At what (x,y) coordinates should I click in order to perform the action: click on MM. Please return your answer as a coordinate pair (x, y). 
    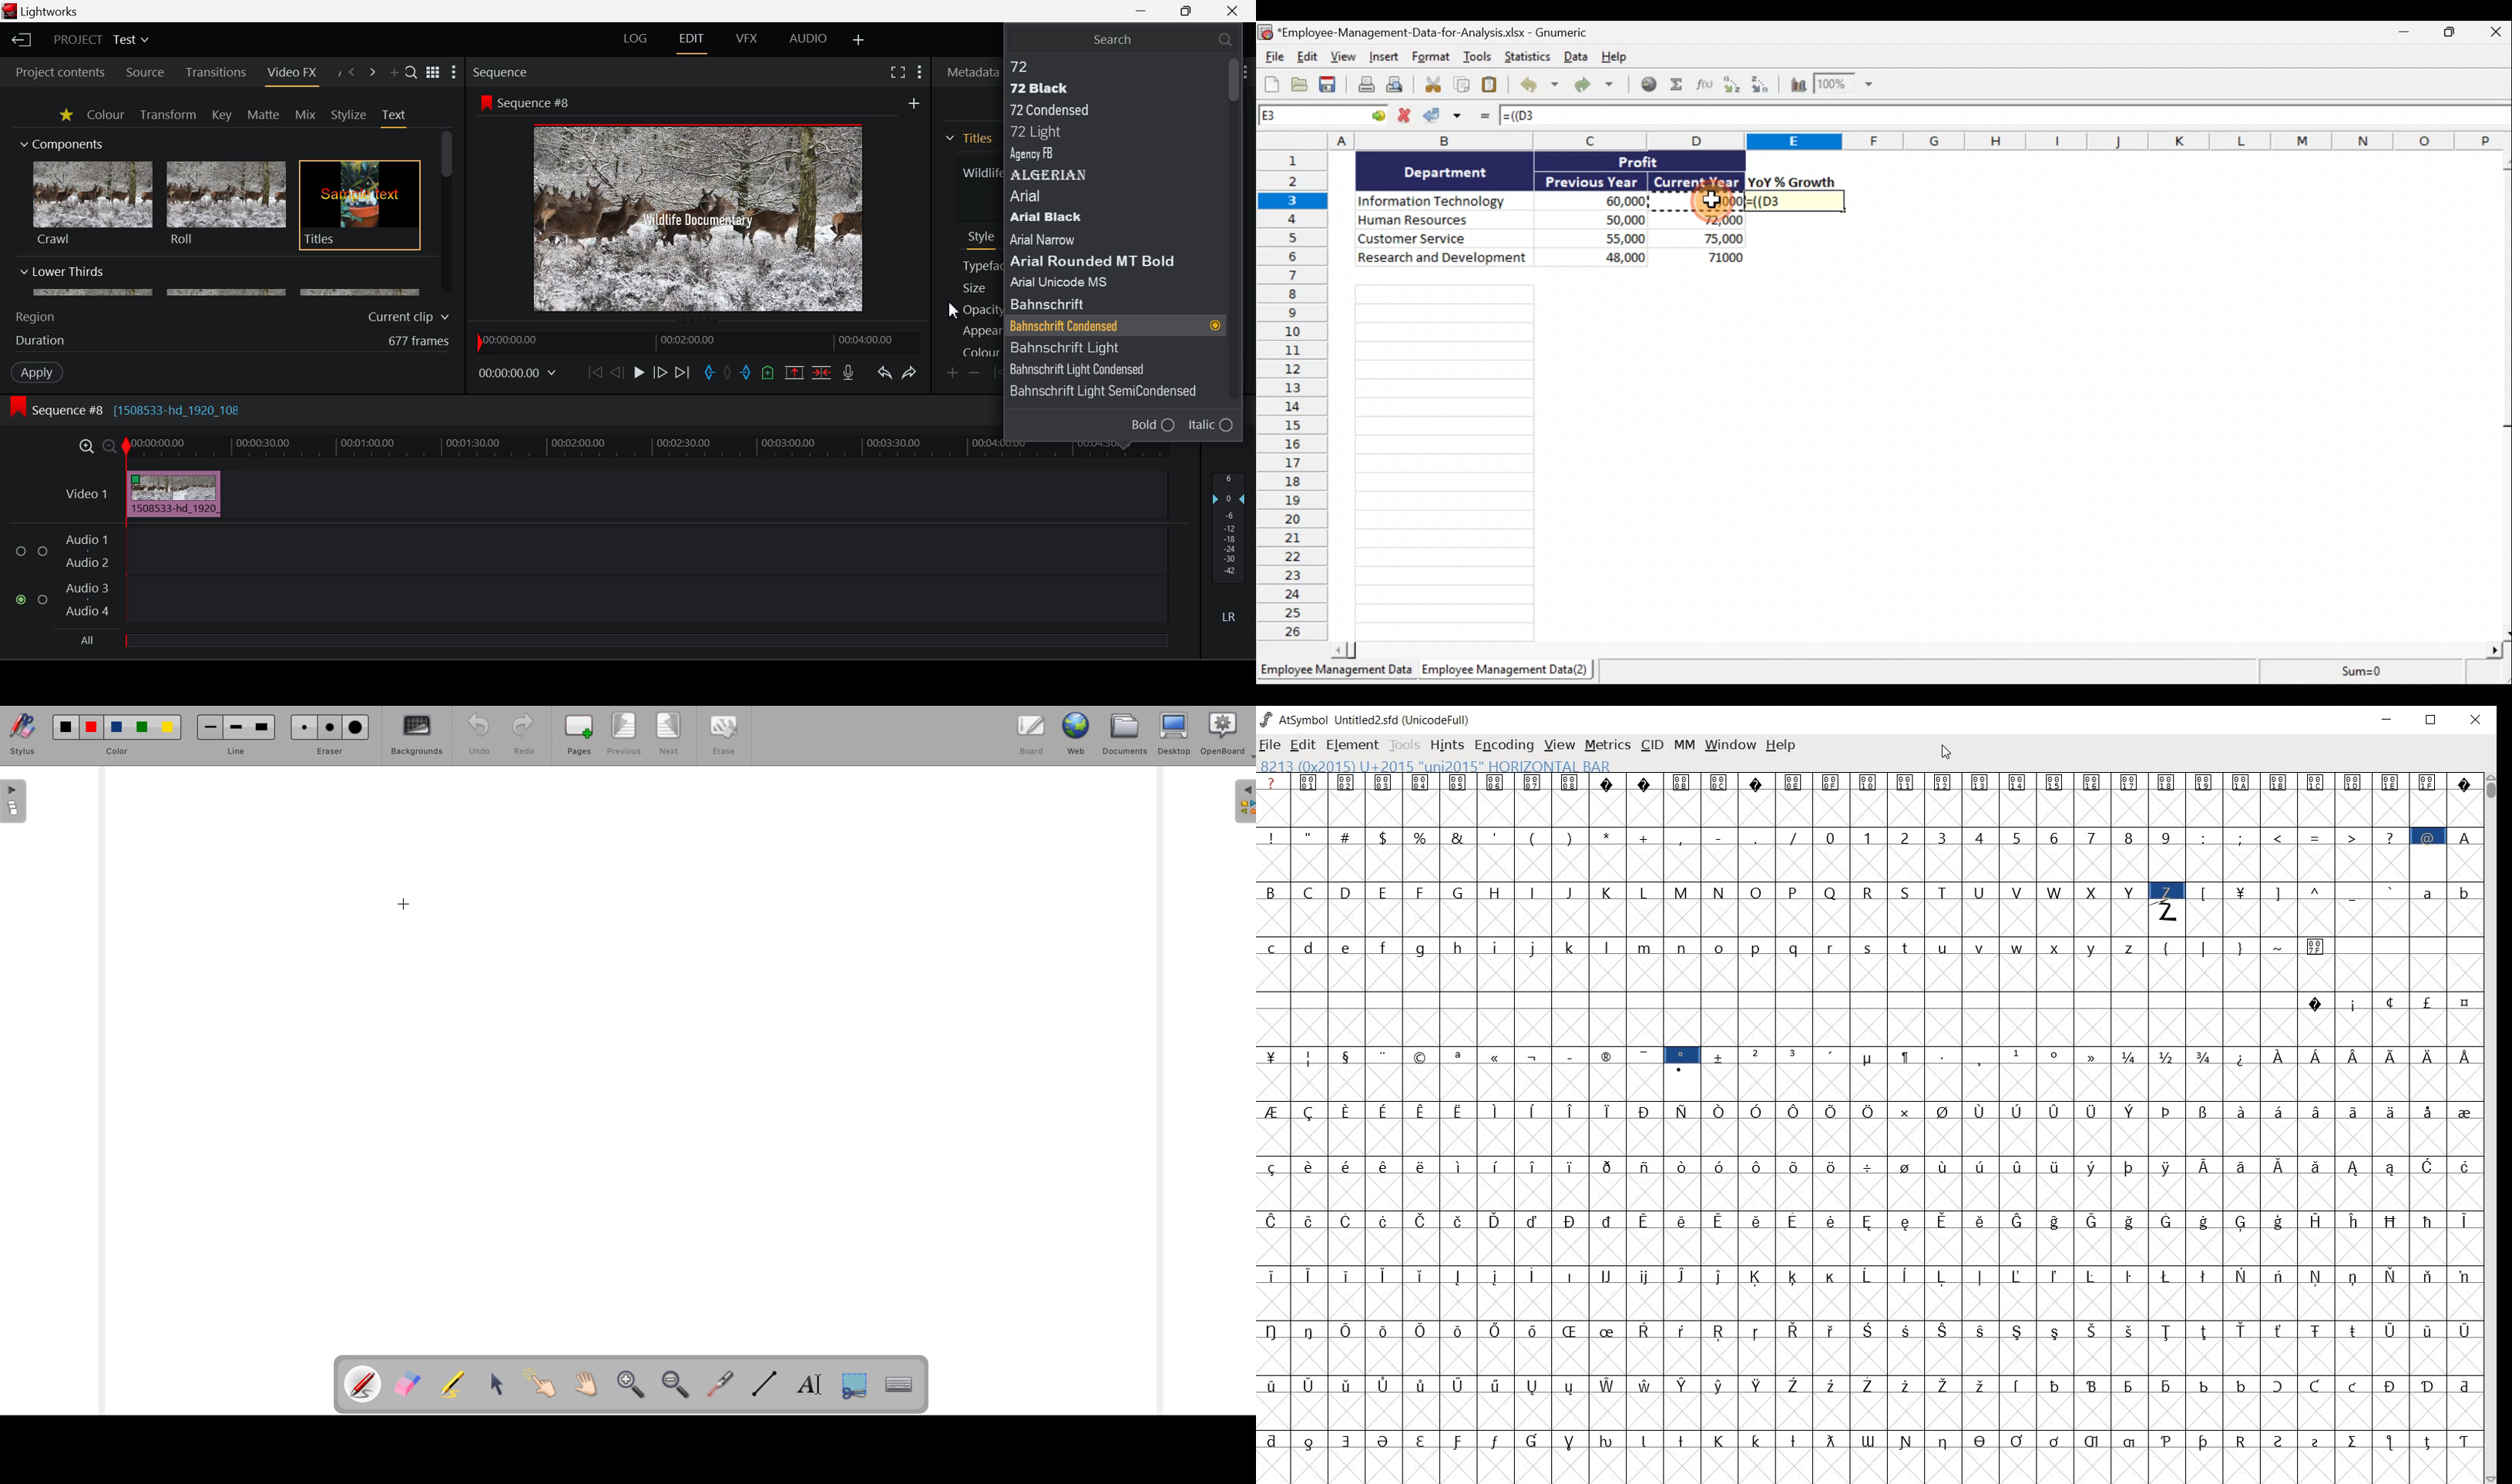
    Looking at the image, I should click on (1685, 746).